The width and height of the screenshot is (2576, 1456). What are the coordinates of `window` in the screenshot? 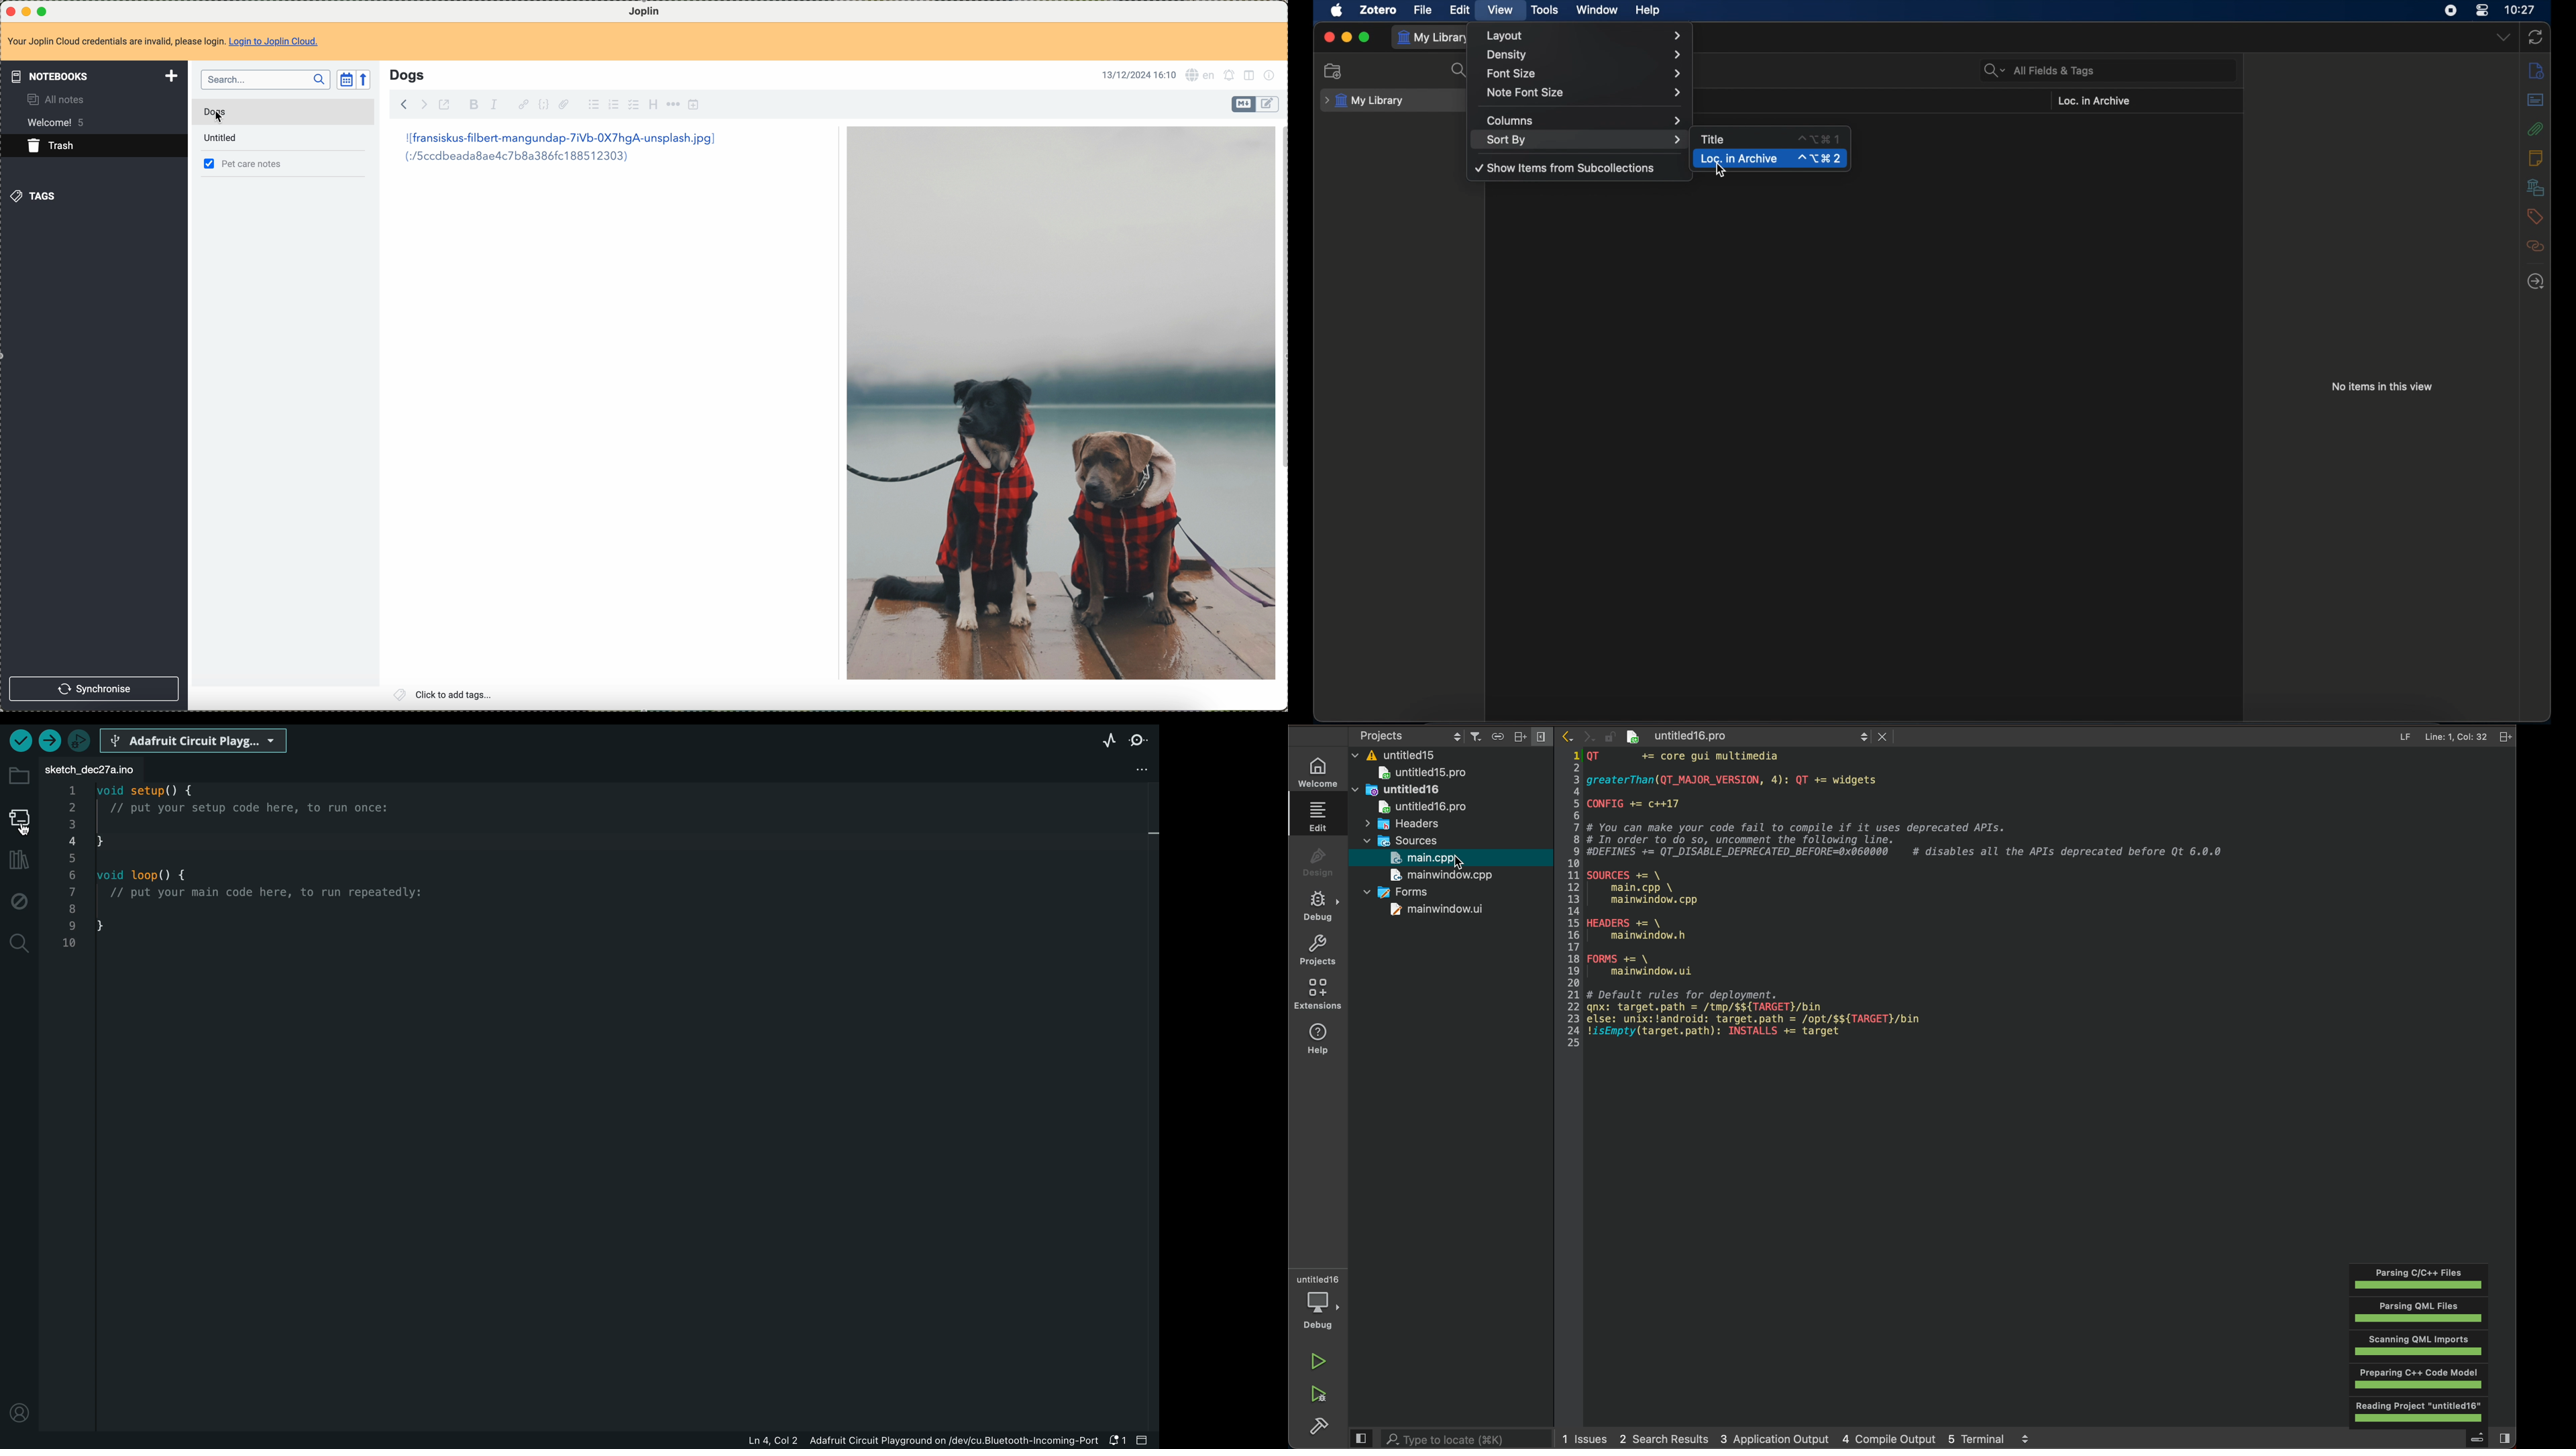 It's located at (1598, 10).